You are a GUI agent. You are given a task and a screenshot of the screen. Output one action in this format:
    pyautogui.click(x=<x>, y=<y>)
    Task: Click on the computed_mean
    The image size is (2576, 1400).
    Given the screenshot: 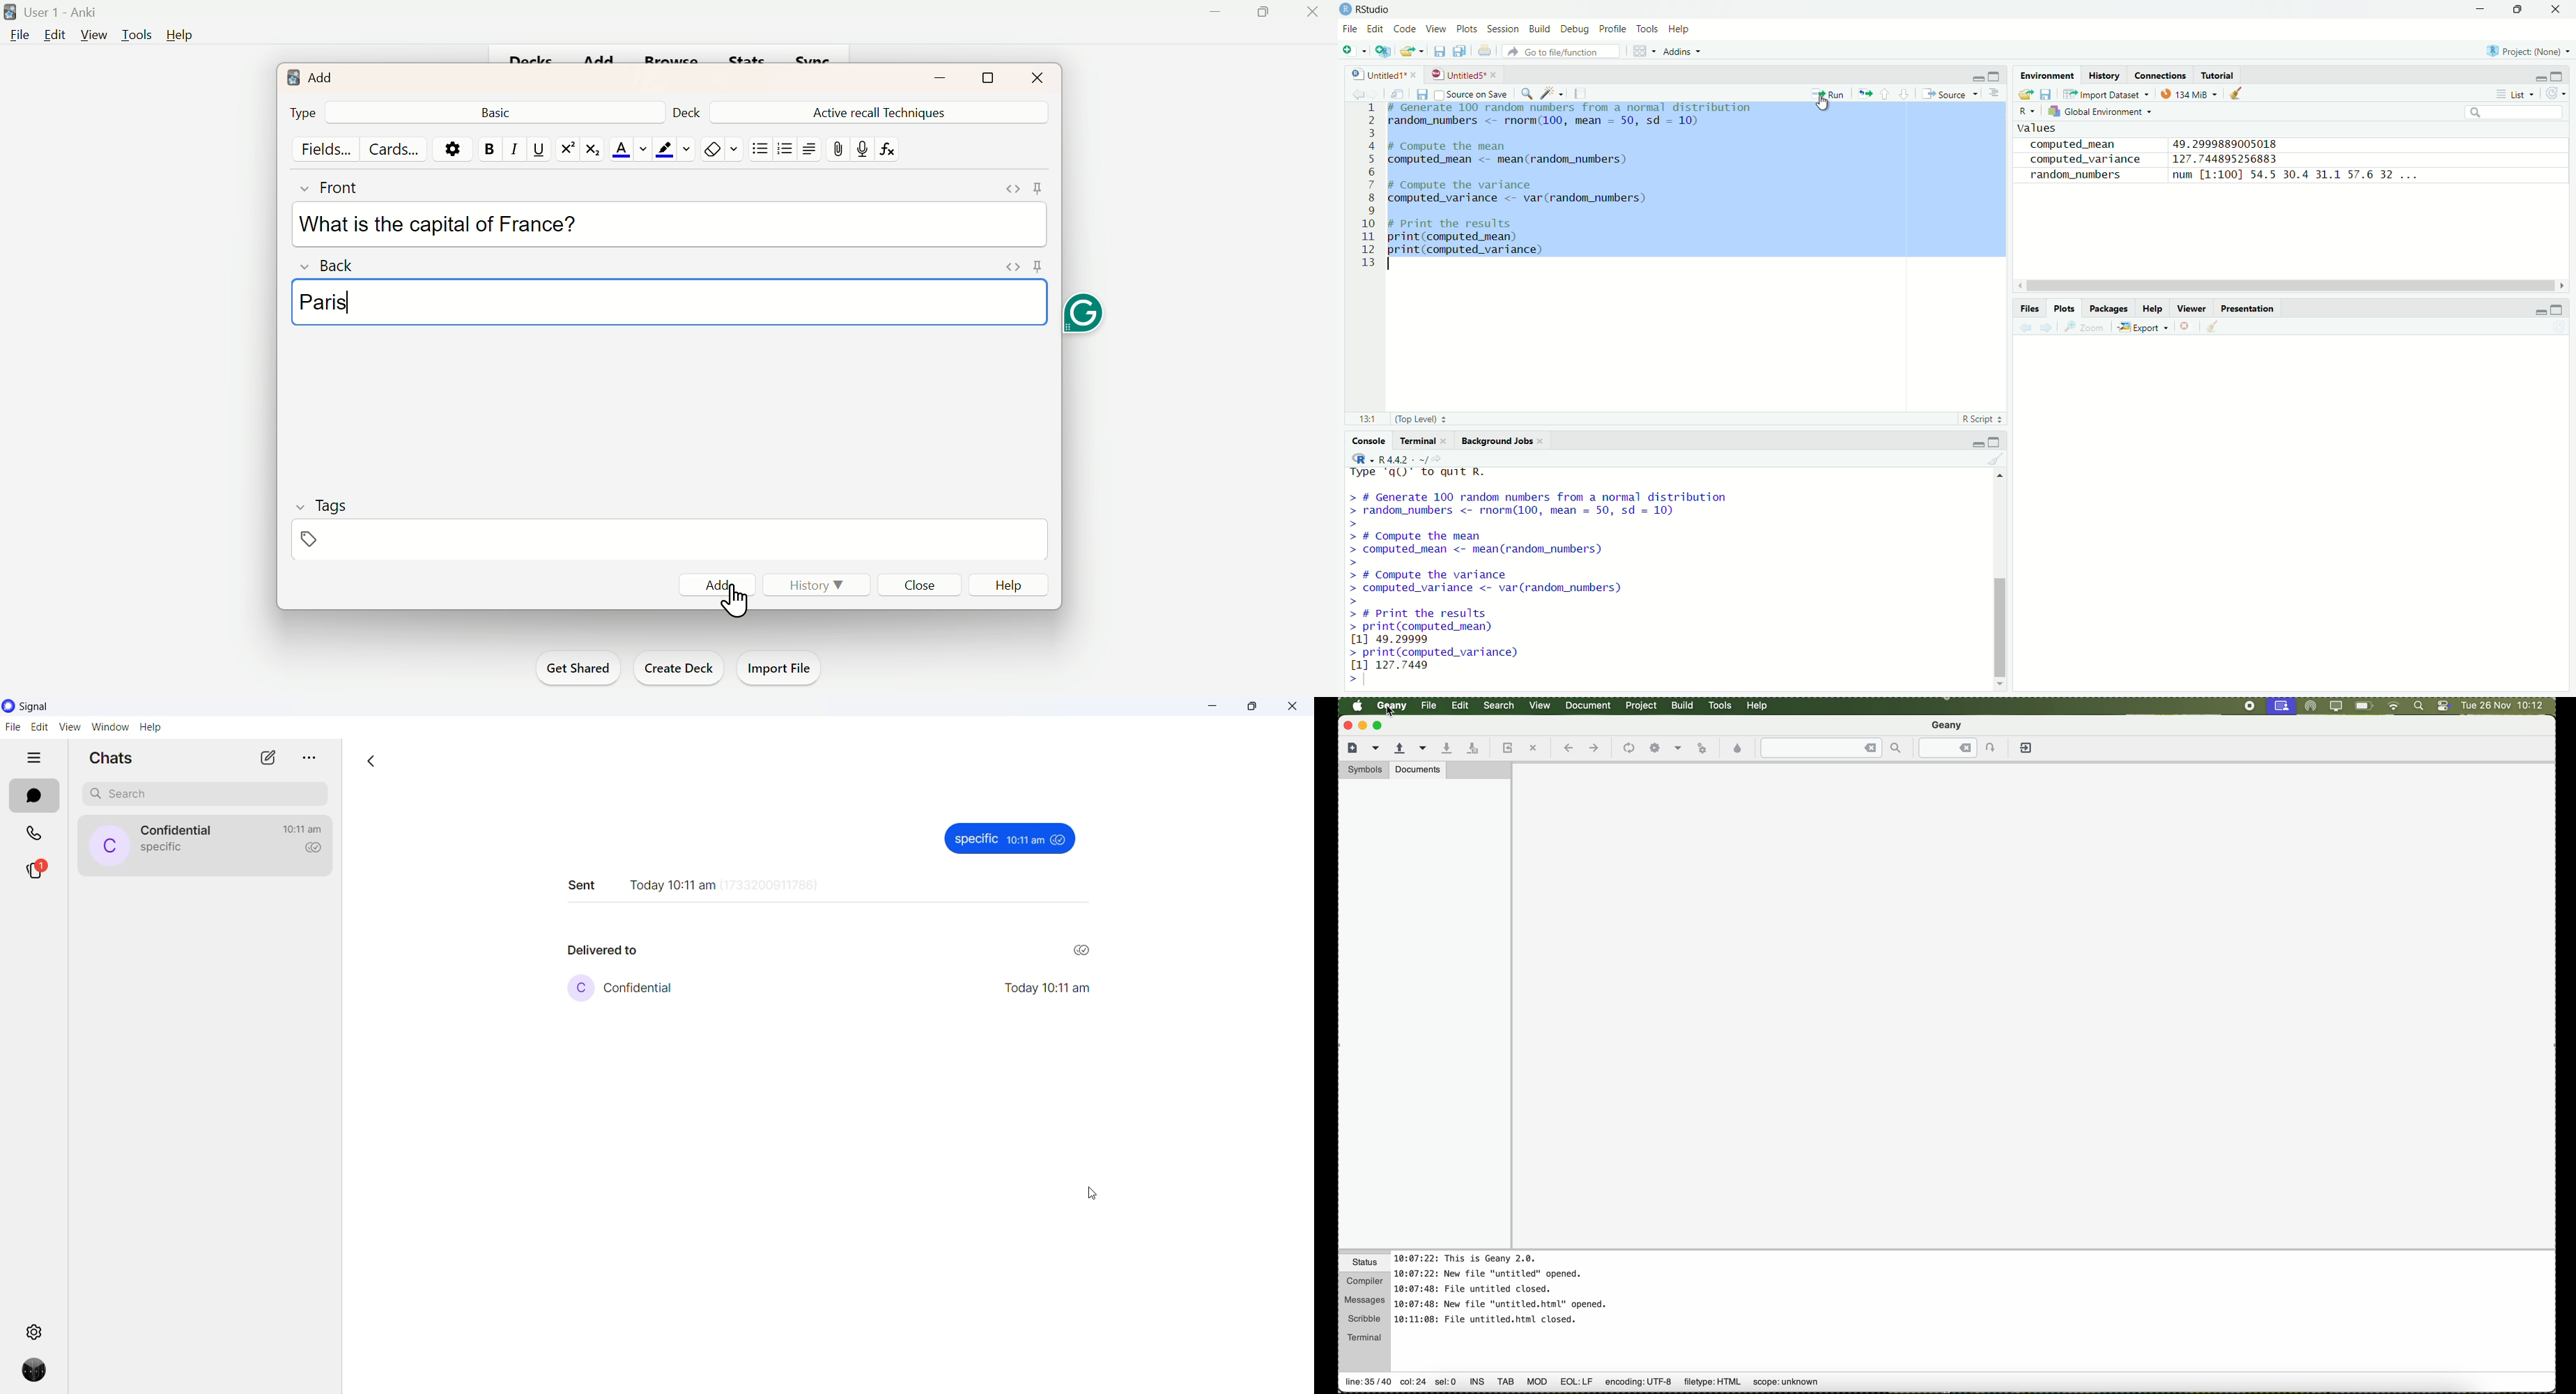 What is the action you would take?
    pyautogui.click(x=2078, y=144)
    